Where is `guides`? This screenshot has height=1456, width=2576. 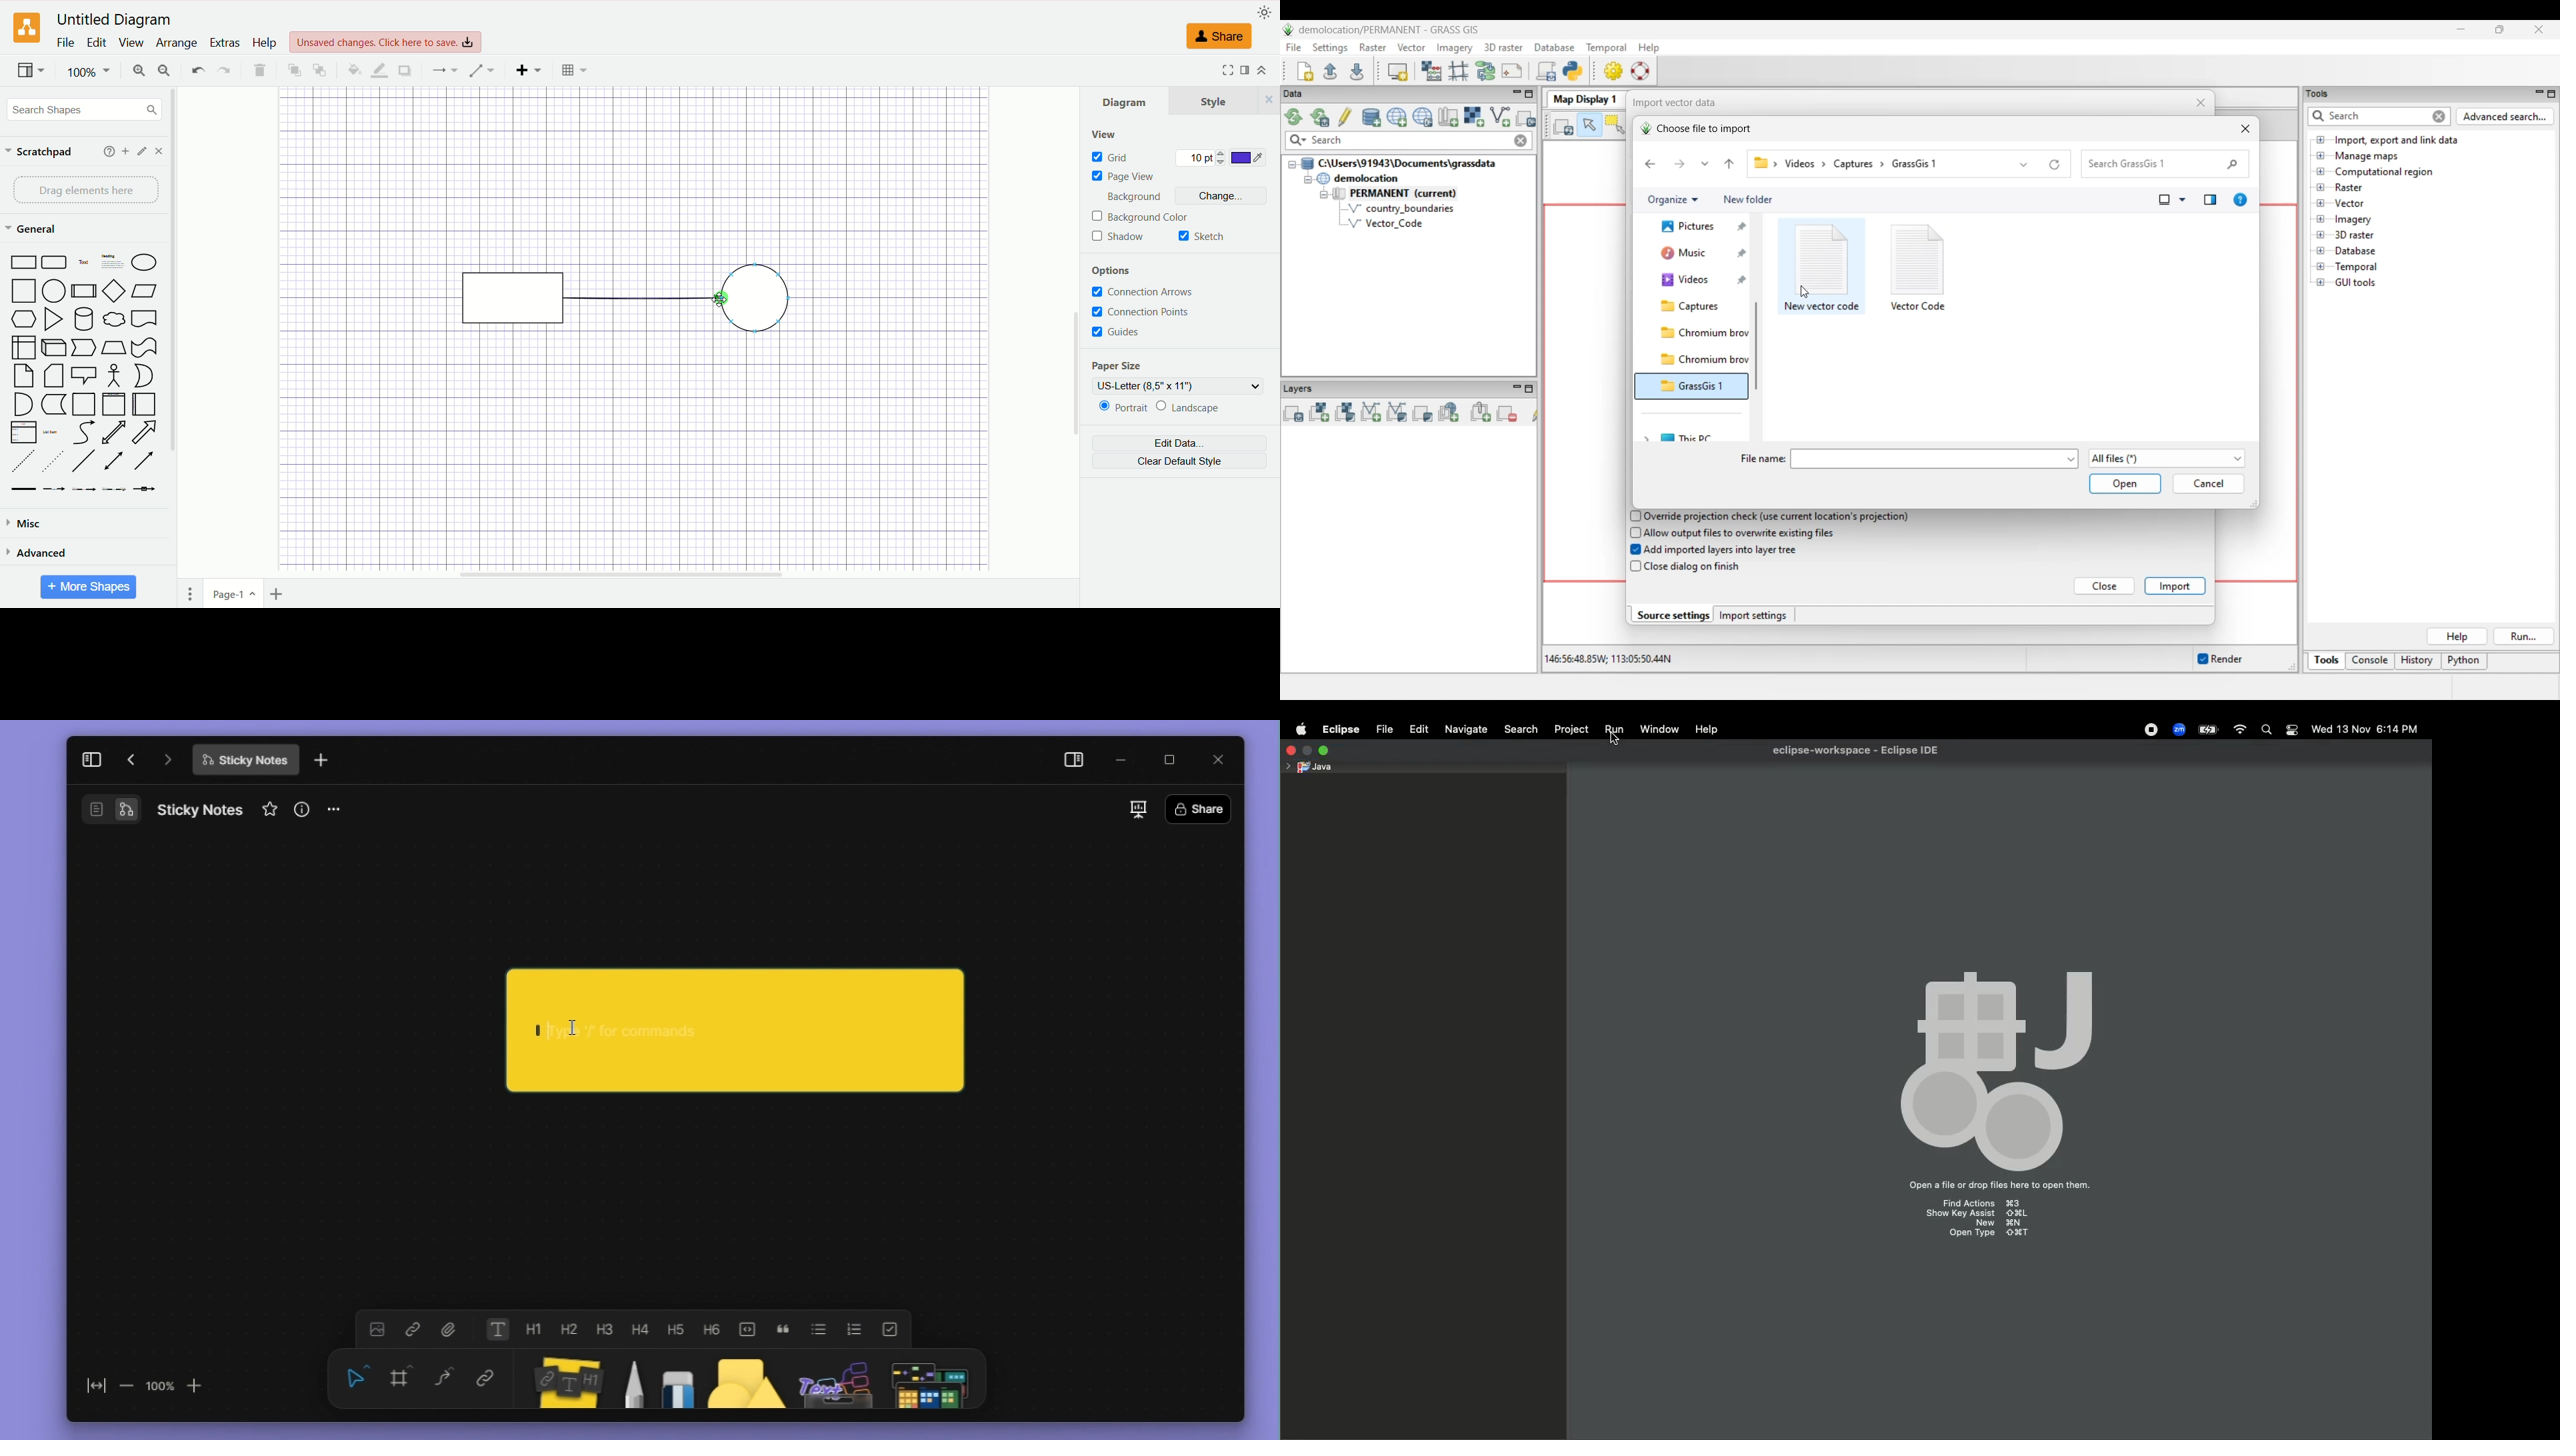 guides is located at coordinates (1115, 332).